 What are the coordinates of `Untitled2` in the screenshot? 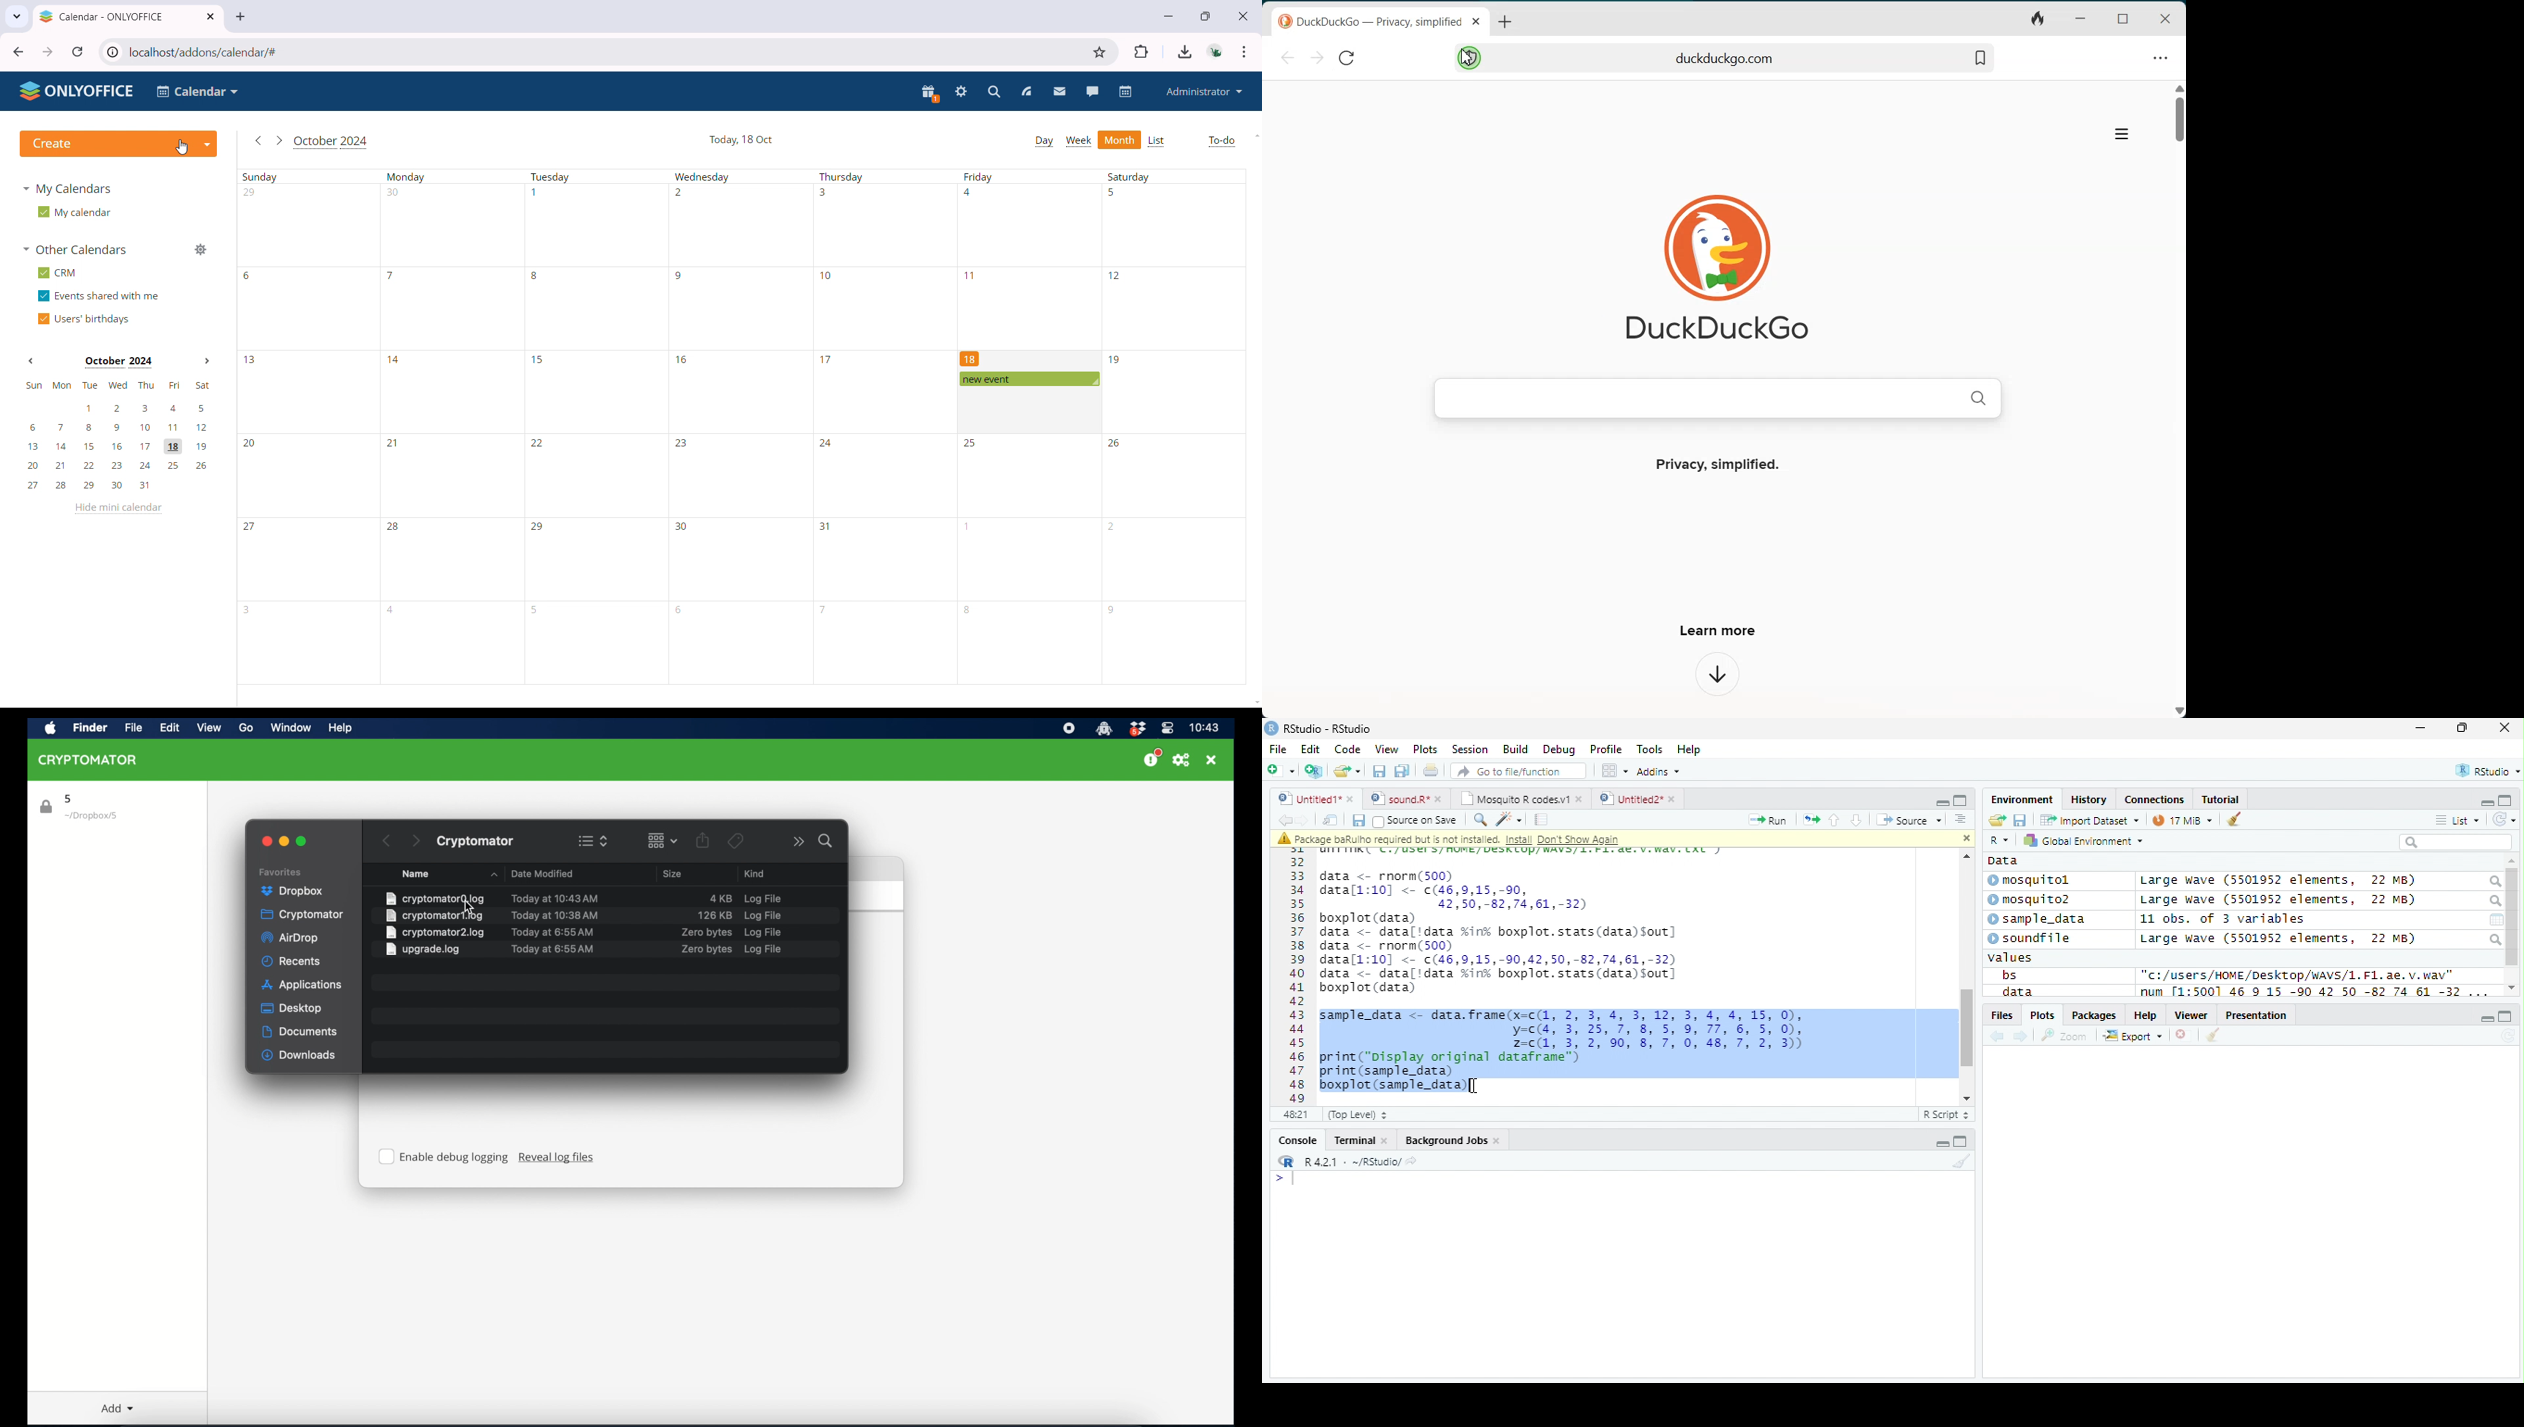 It's located at (1637, 800).